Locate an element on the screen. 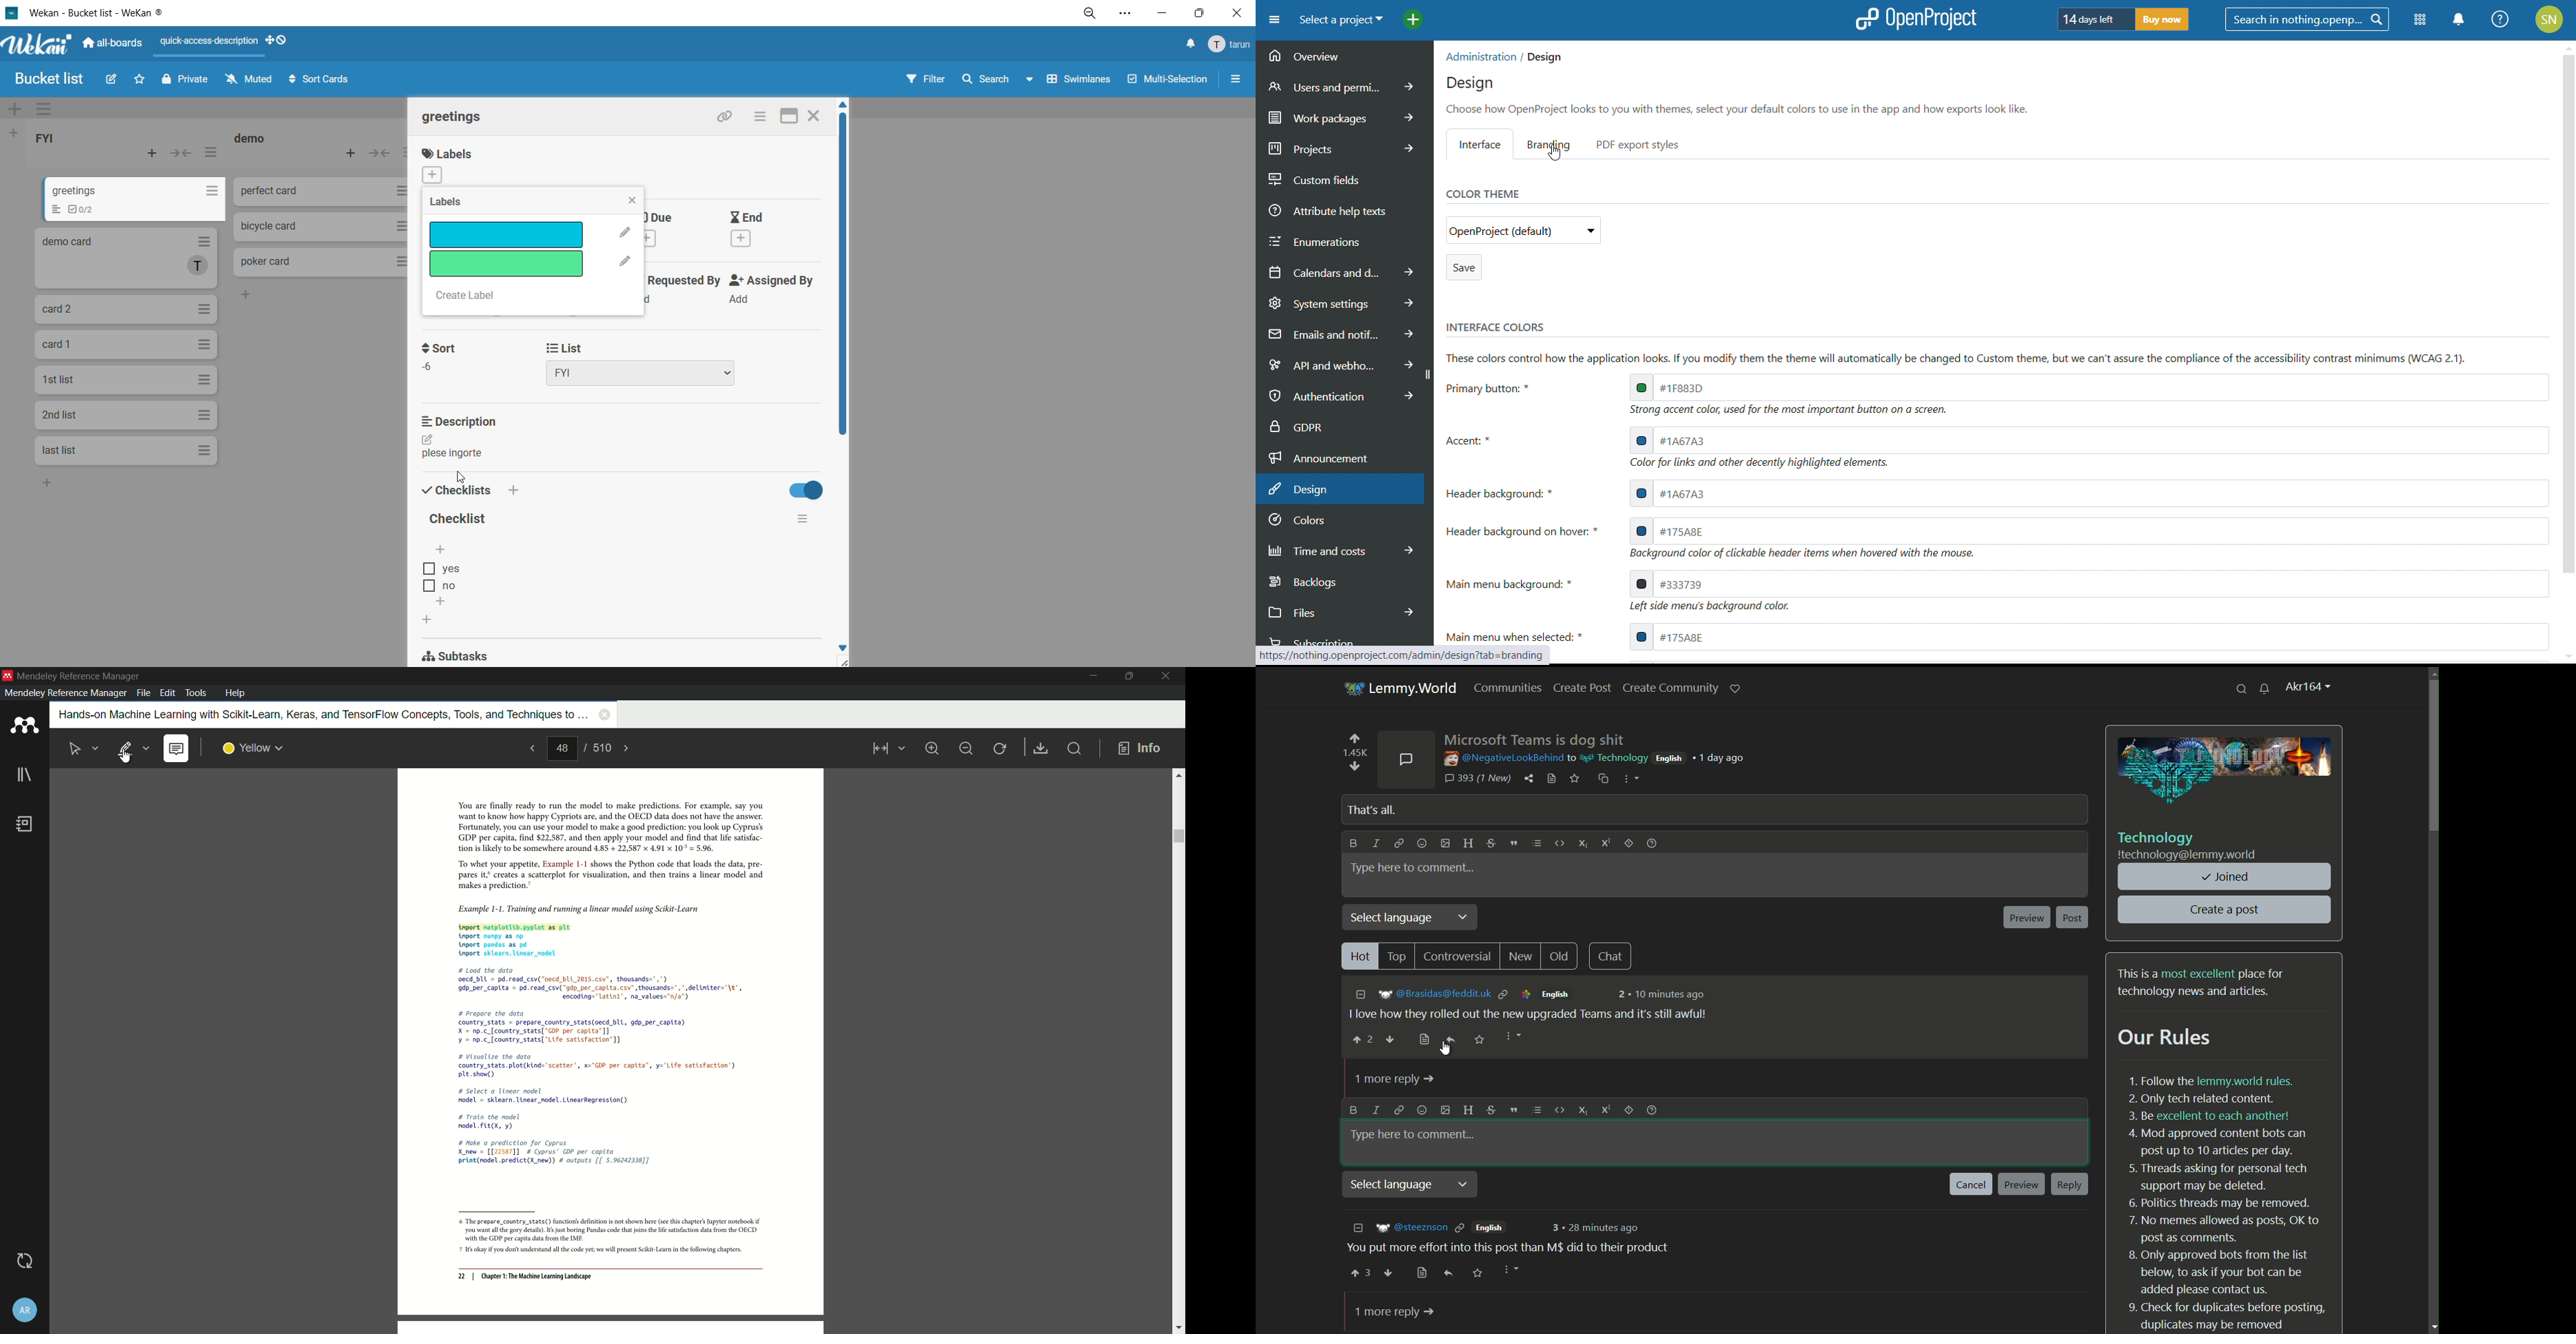 Image resolution: width=2576 pixels, height=1344 pixels. bold is located at coordinates (1354, 1109).